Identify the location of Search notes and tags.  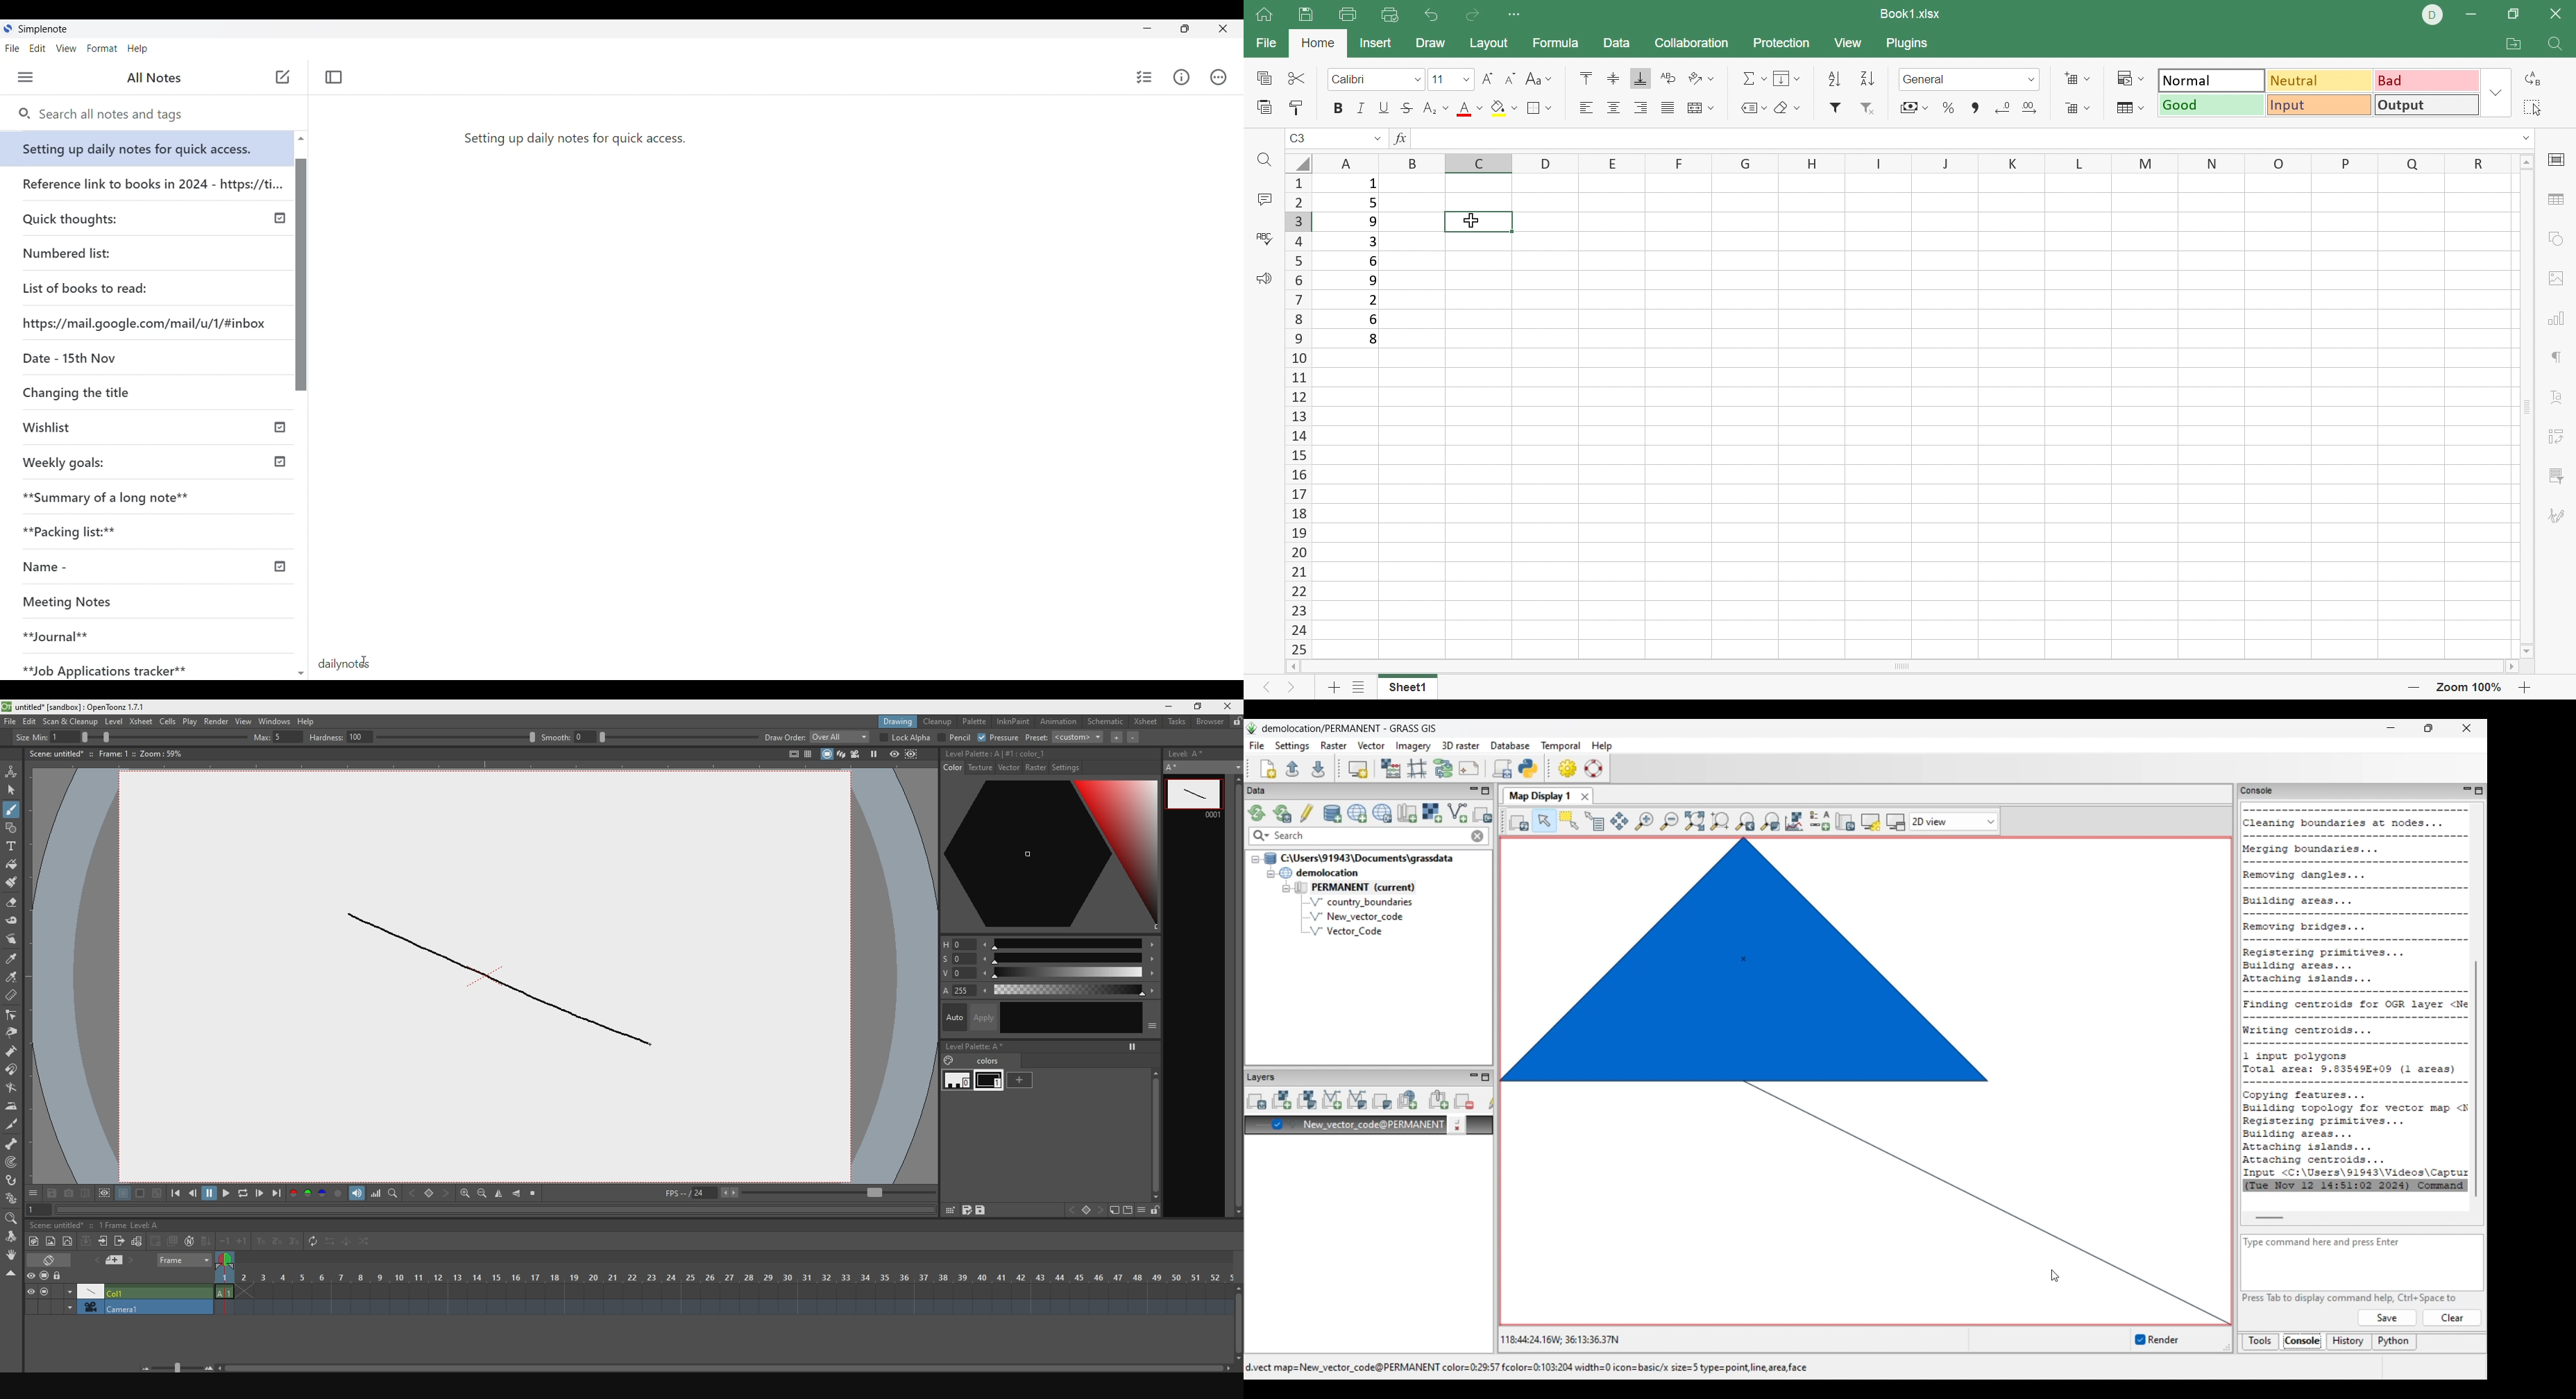
(116, 115).